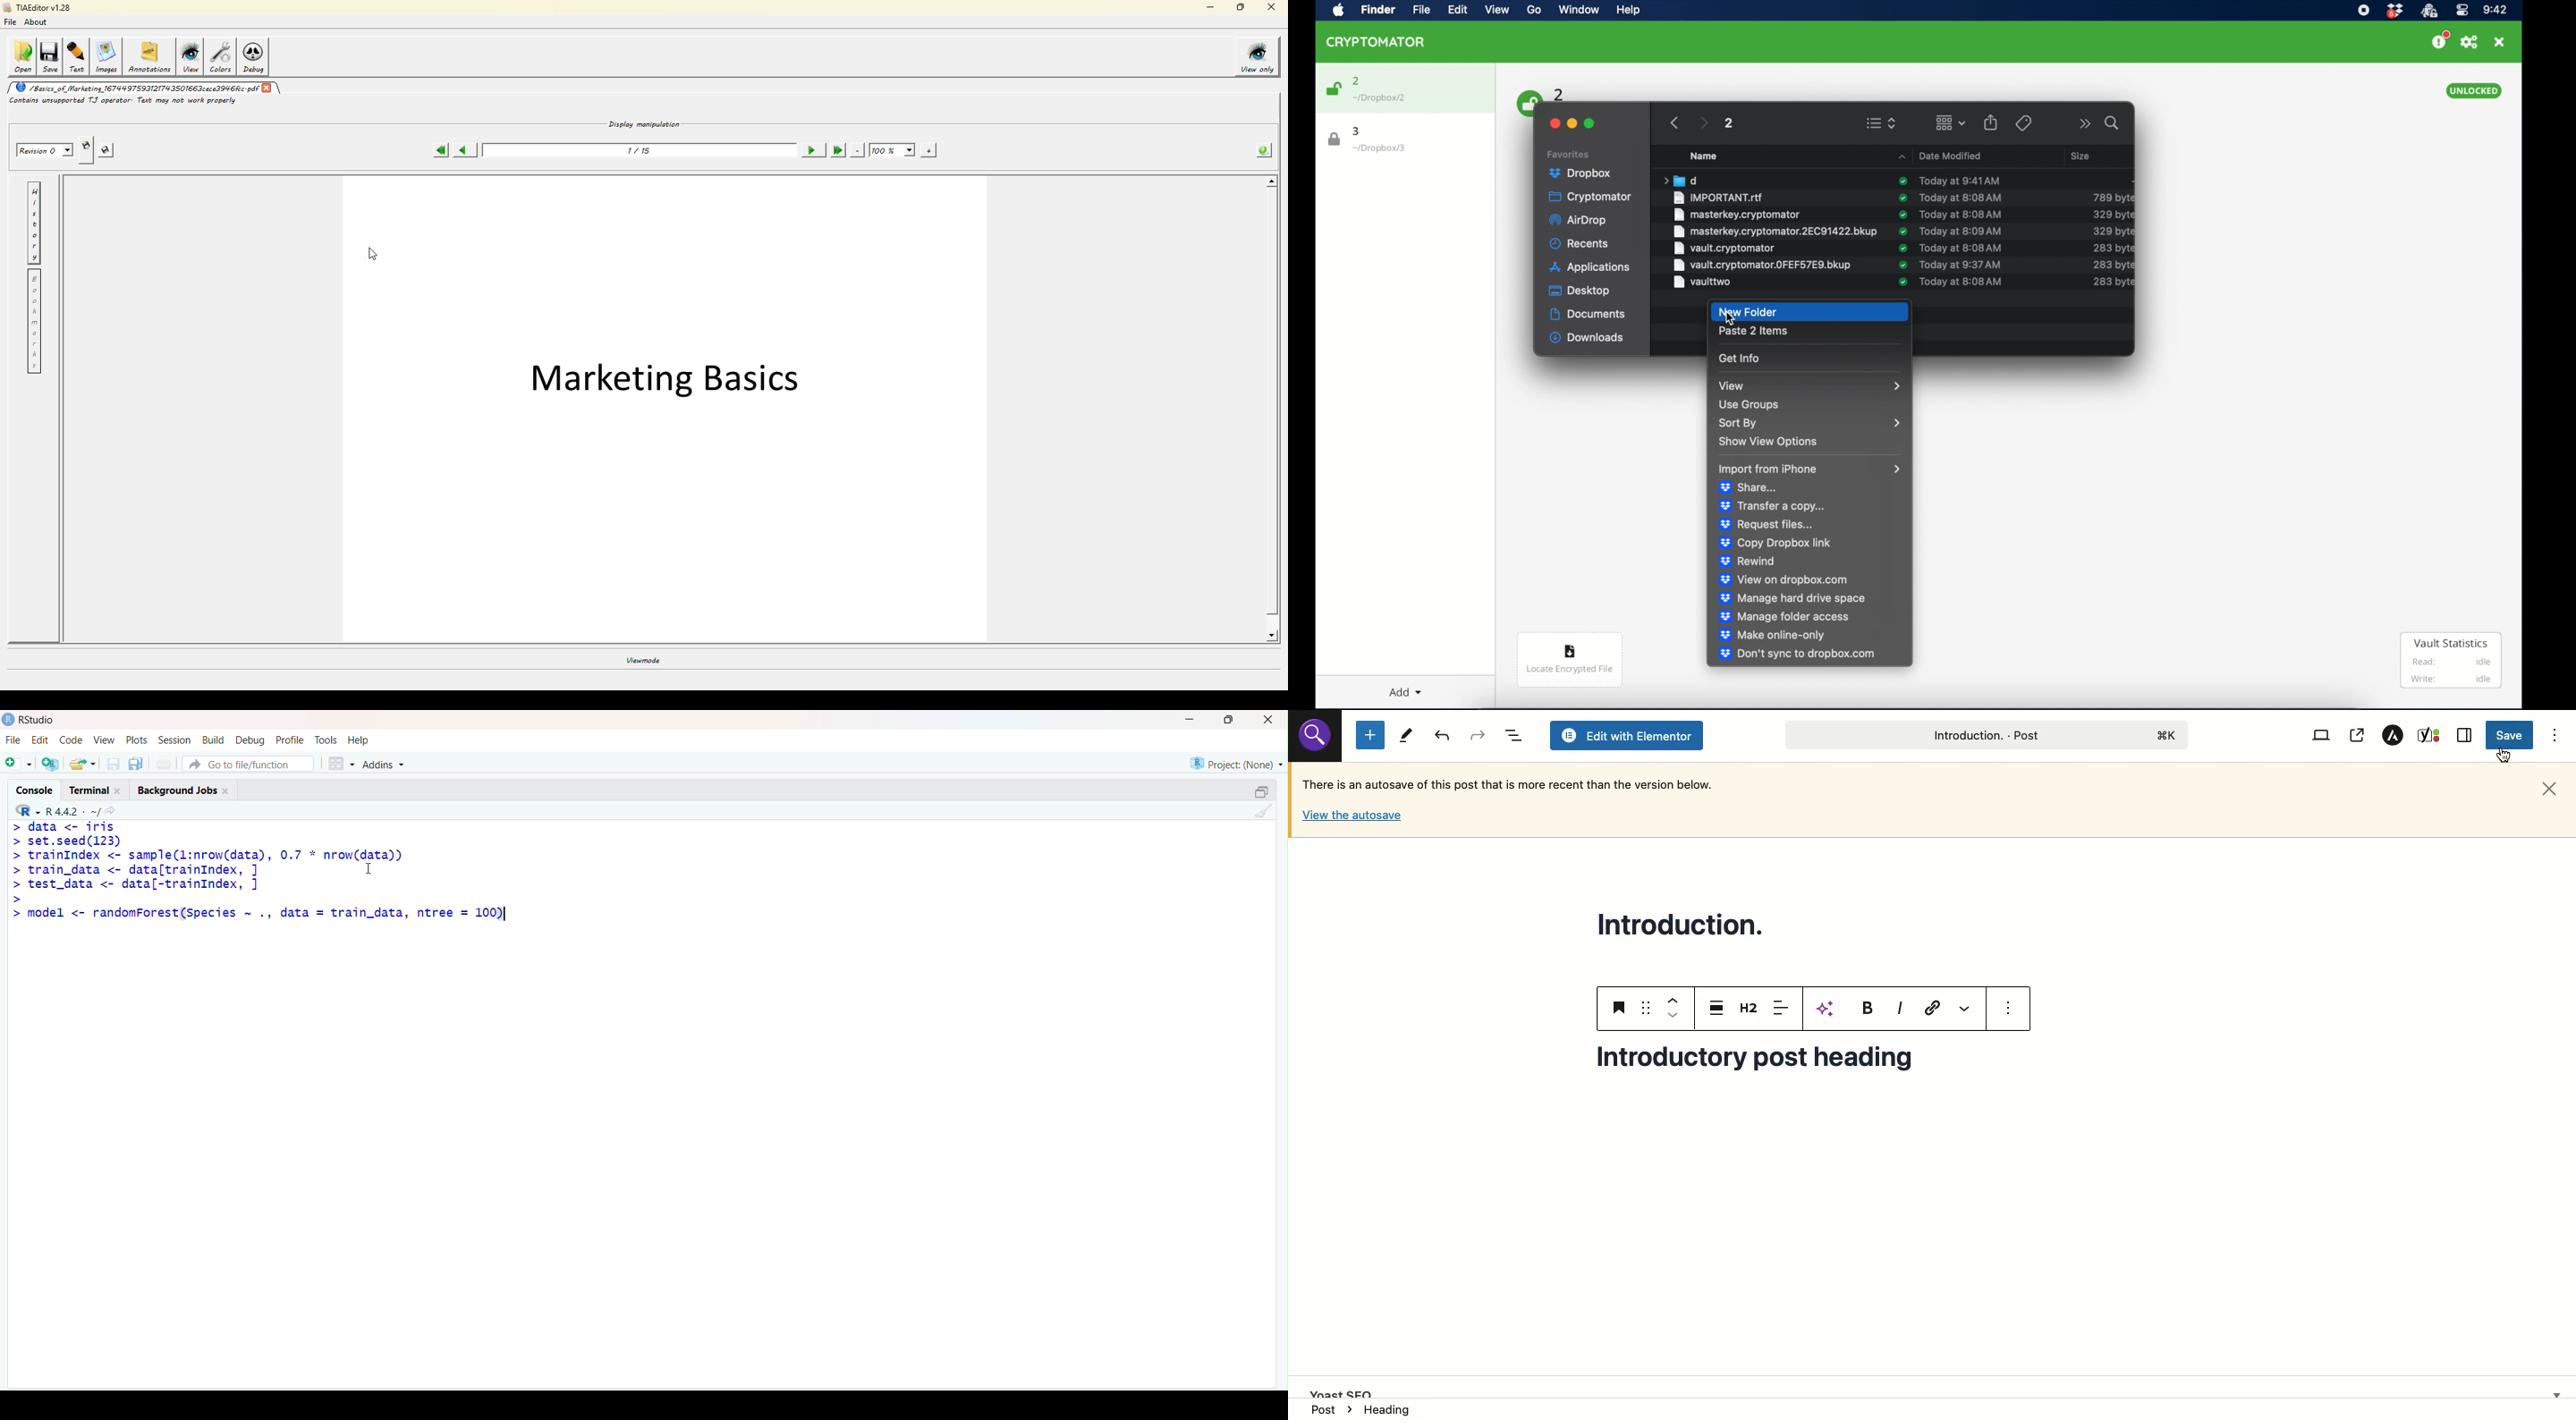 Image resolution: width=2576 pixels, height=1428 pixels. Describe the element at coordinates (269, 913) in the screenshot. I see `model <- randomForest(Species ~ ., data = train.)` at that location.